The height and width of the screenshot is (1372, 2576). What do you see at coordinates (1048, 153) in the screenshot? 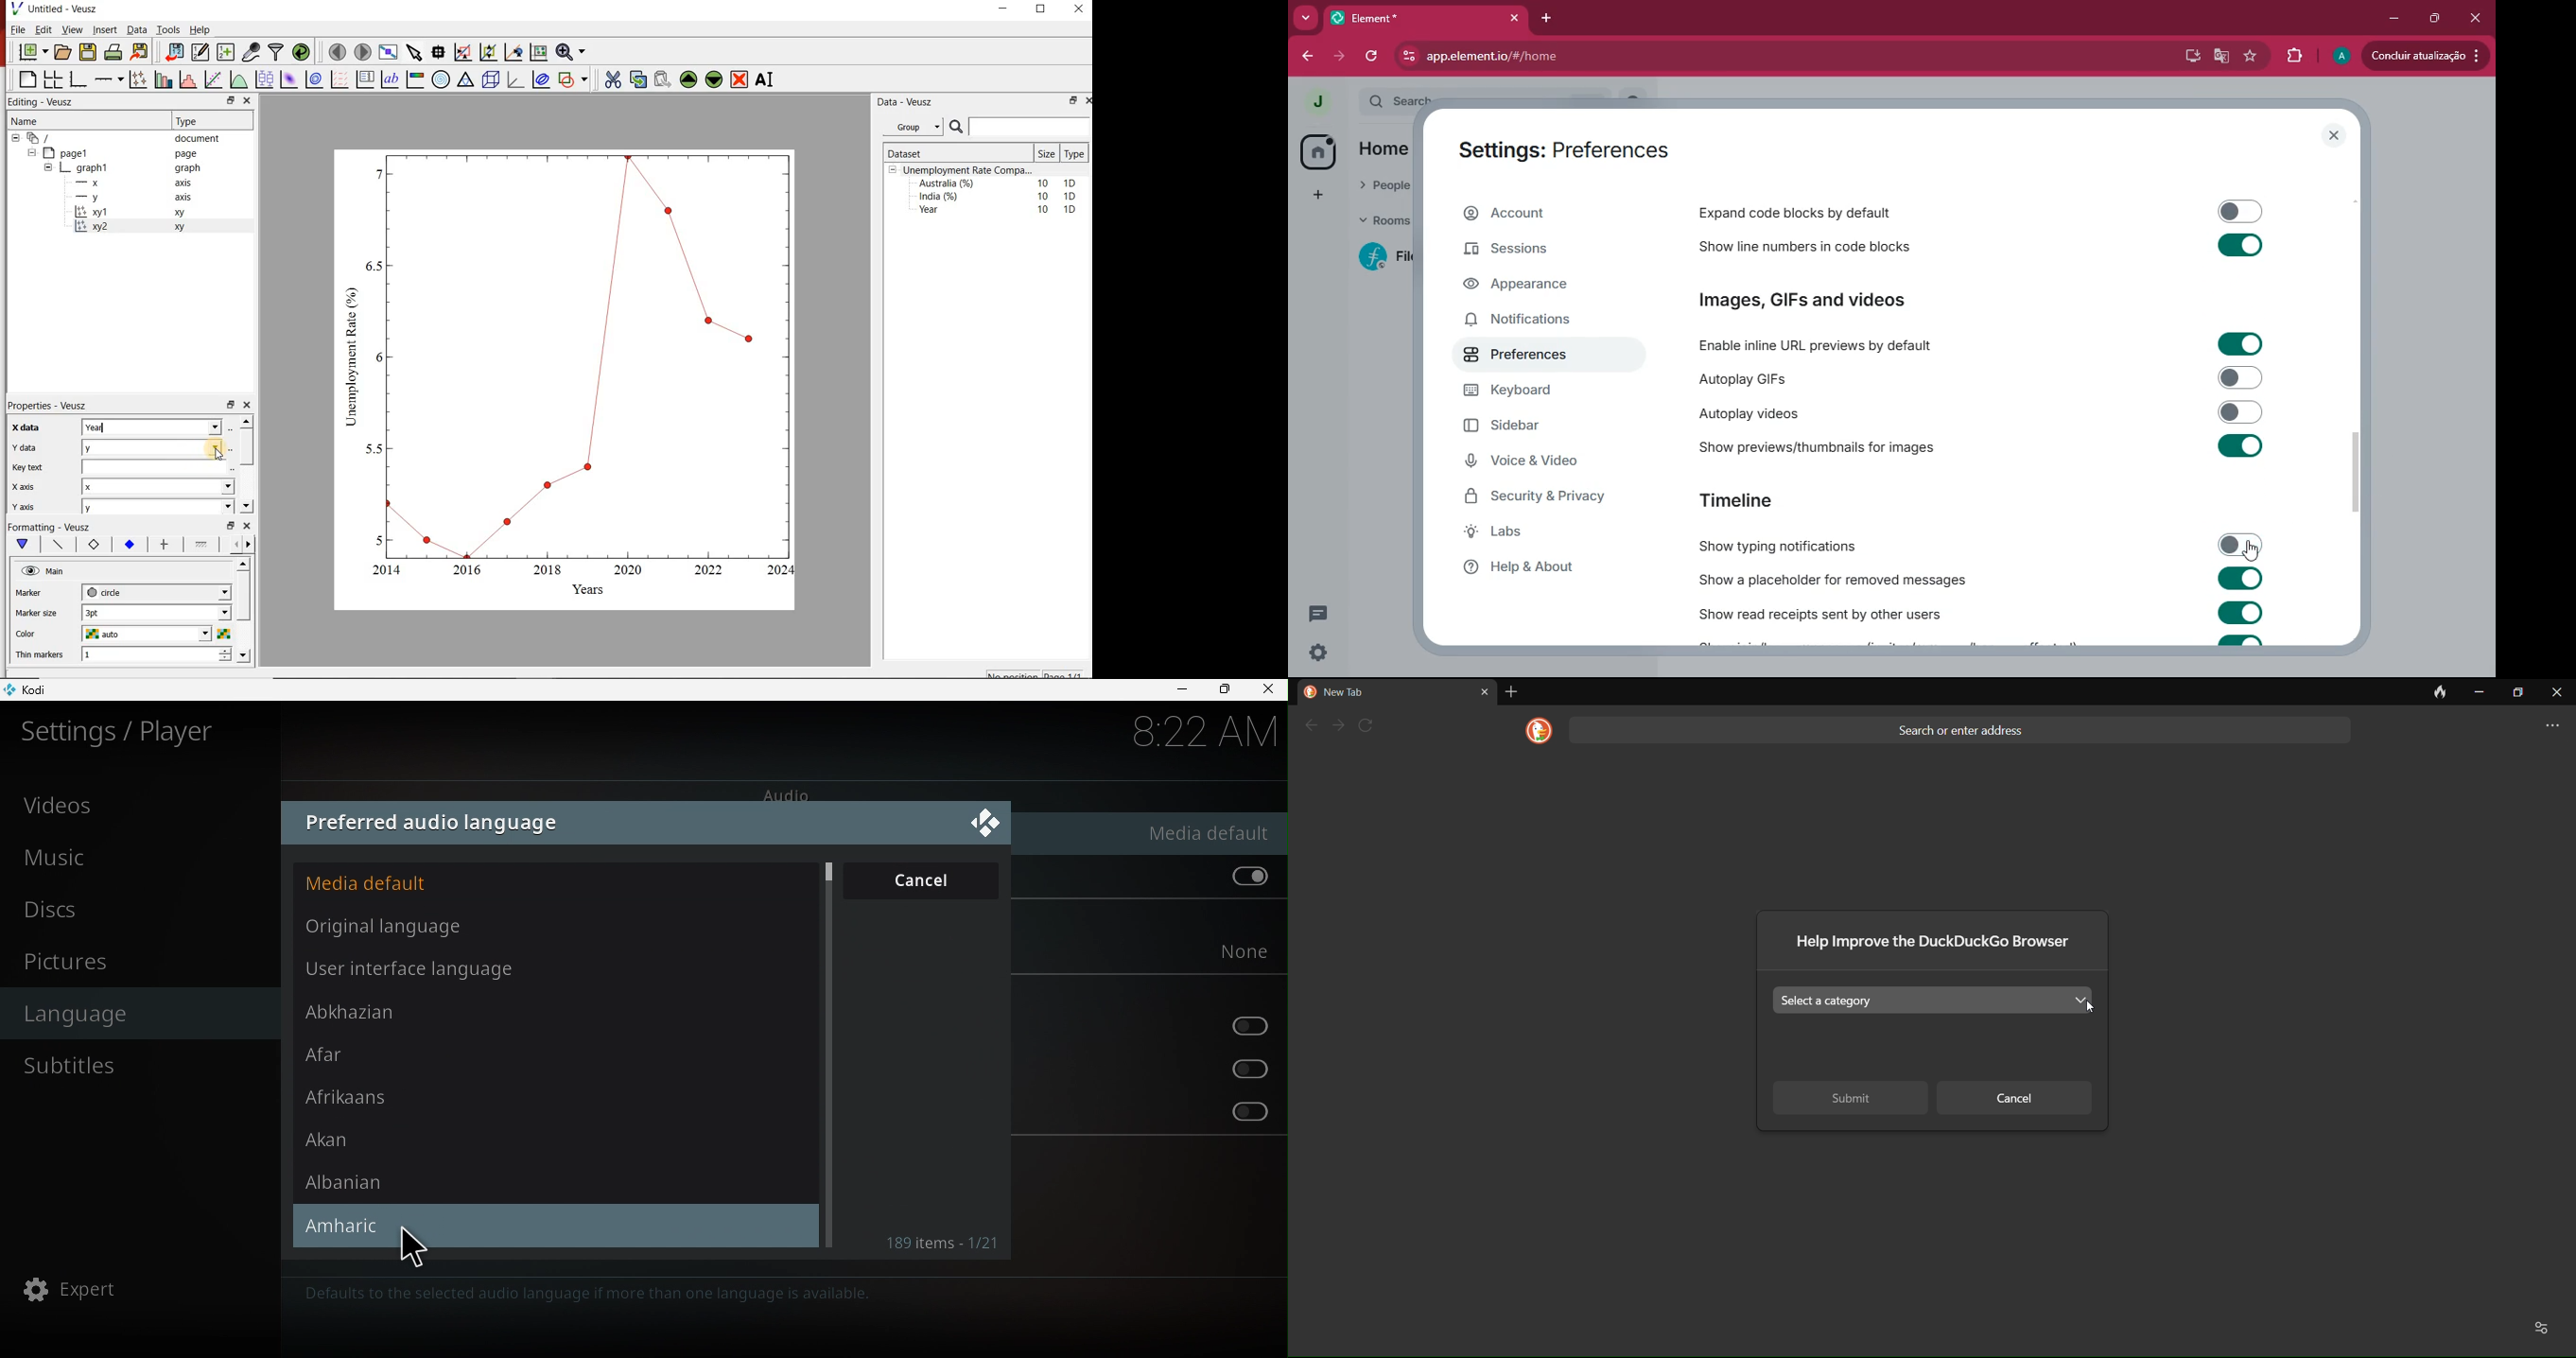
I see `Size` at bounding box center [1048, 153].